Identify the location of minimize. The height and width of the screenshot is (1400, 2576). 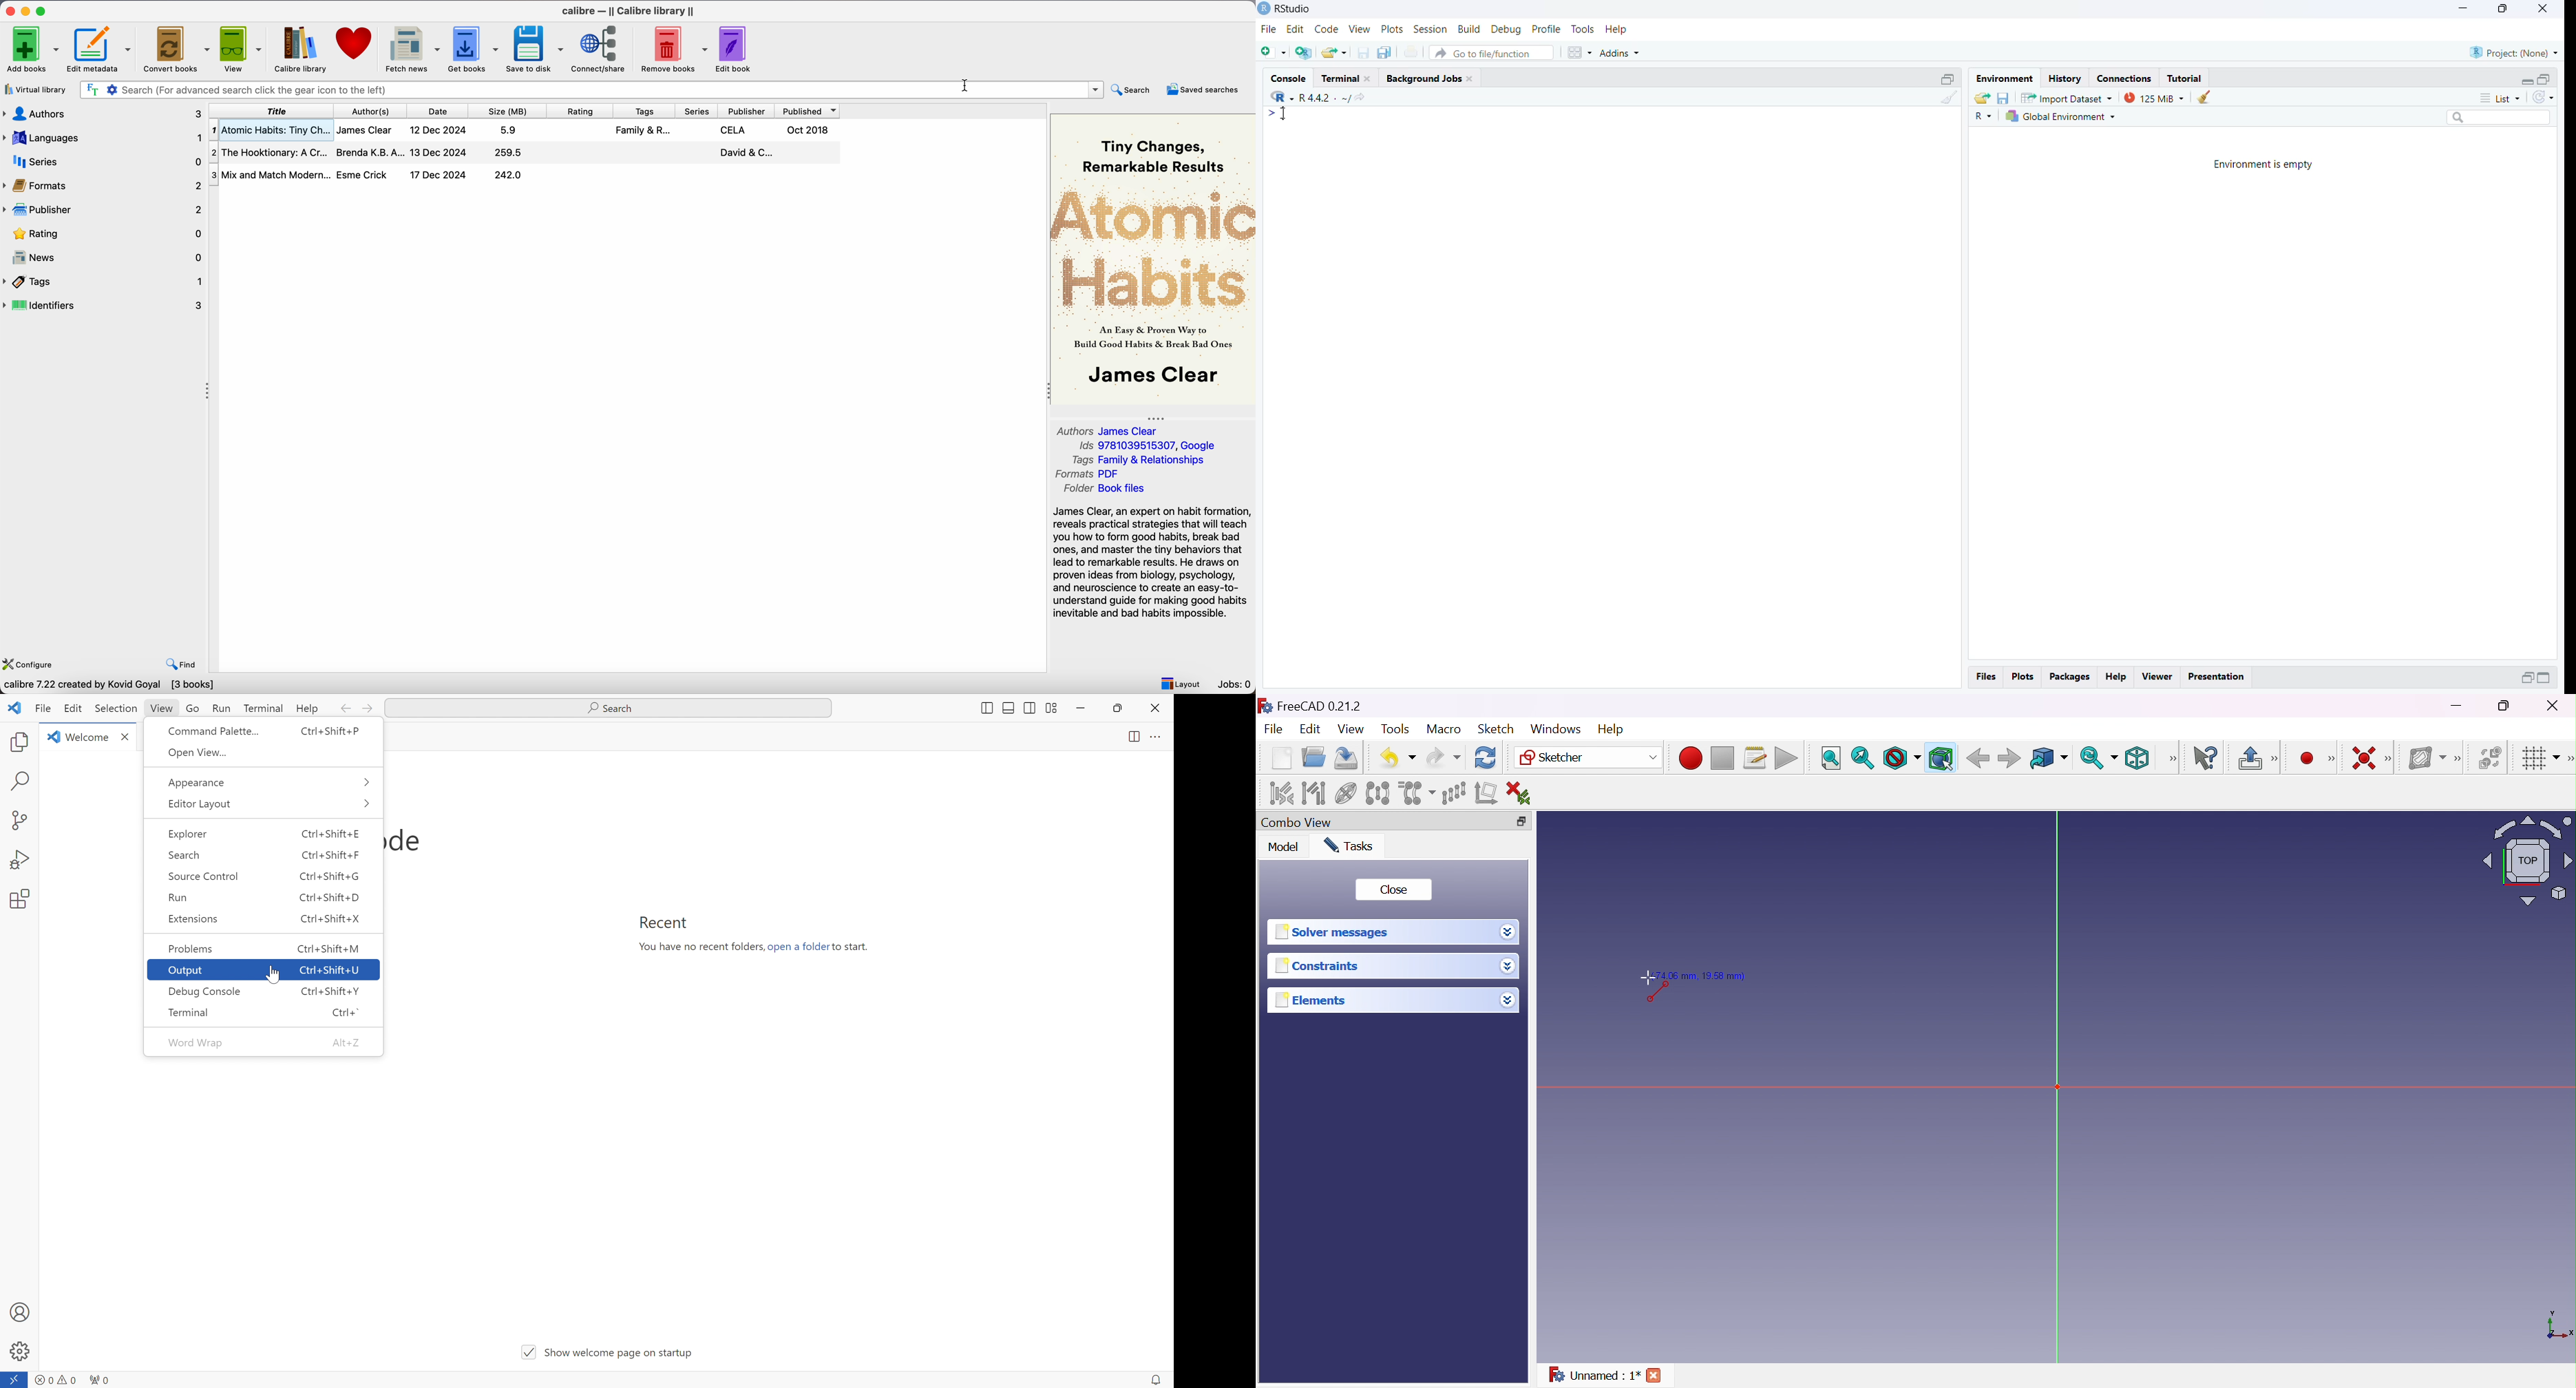
(2464, 7).